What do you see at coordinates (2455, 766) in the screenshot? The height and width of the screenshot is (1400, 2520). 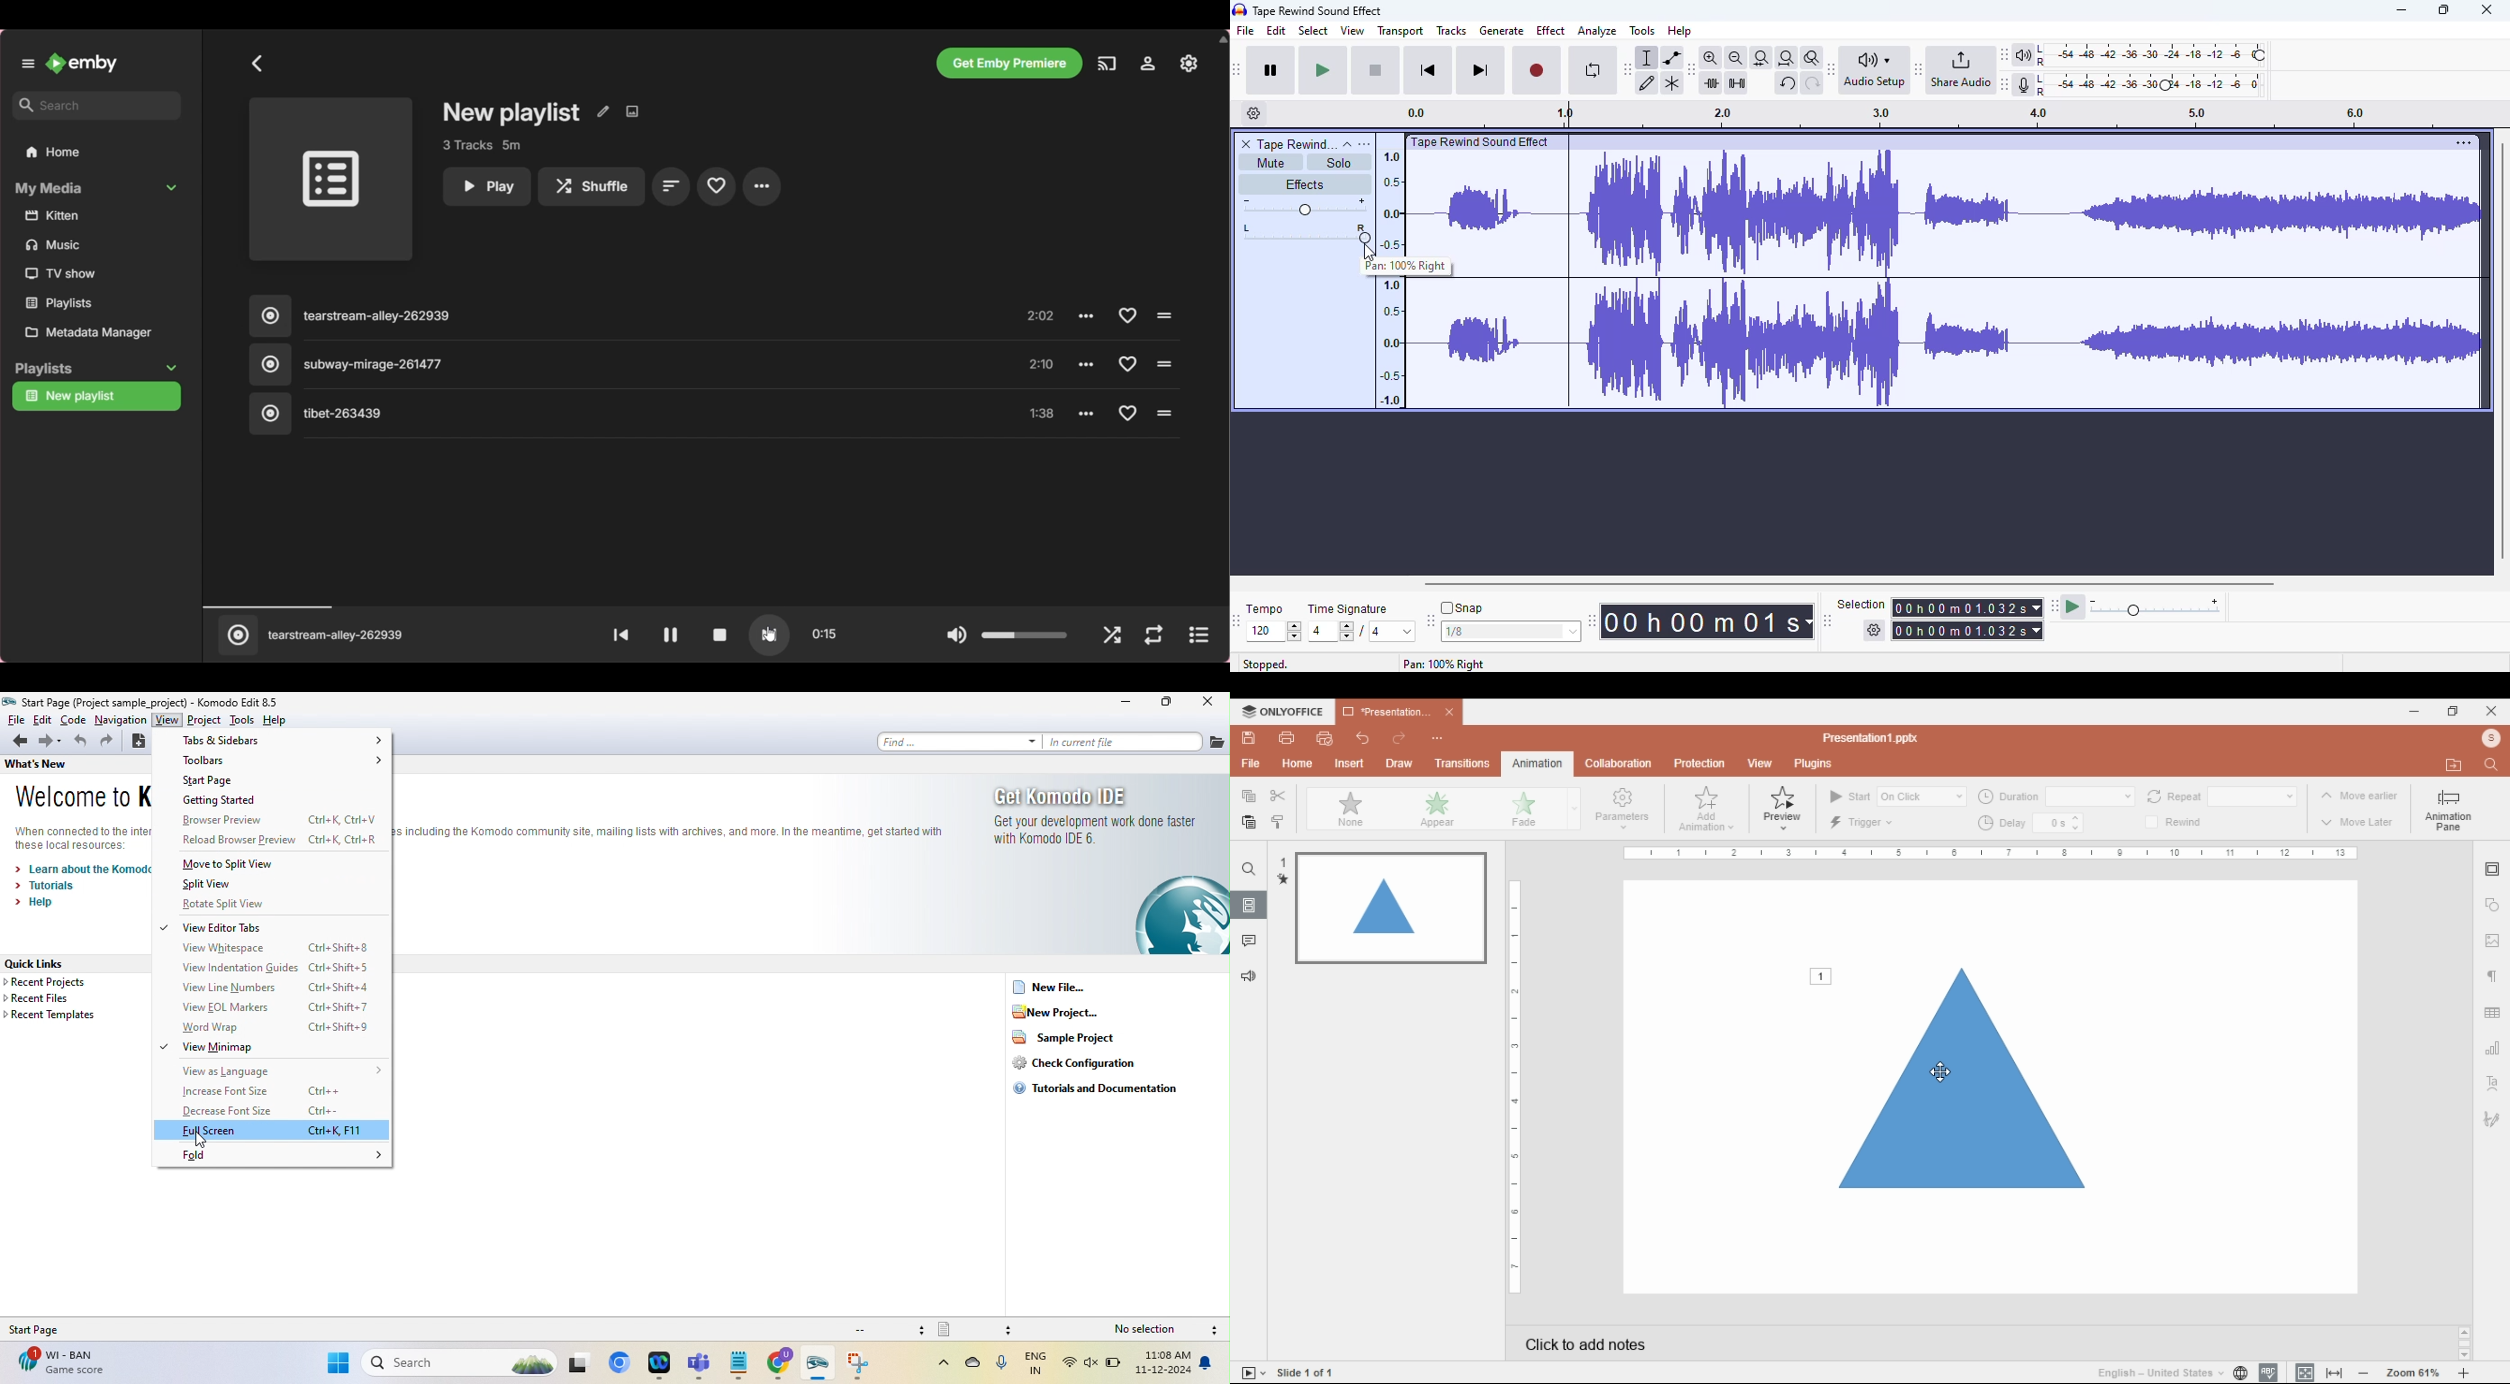 I see `open file location` at bounding box center [2455, 766].